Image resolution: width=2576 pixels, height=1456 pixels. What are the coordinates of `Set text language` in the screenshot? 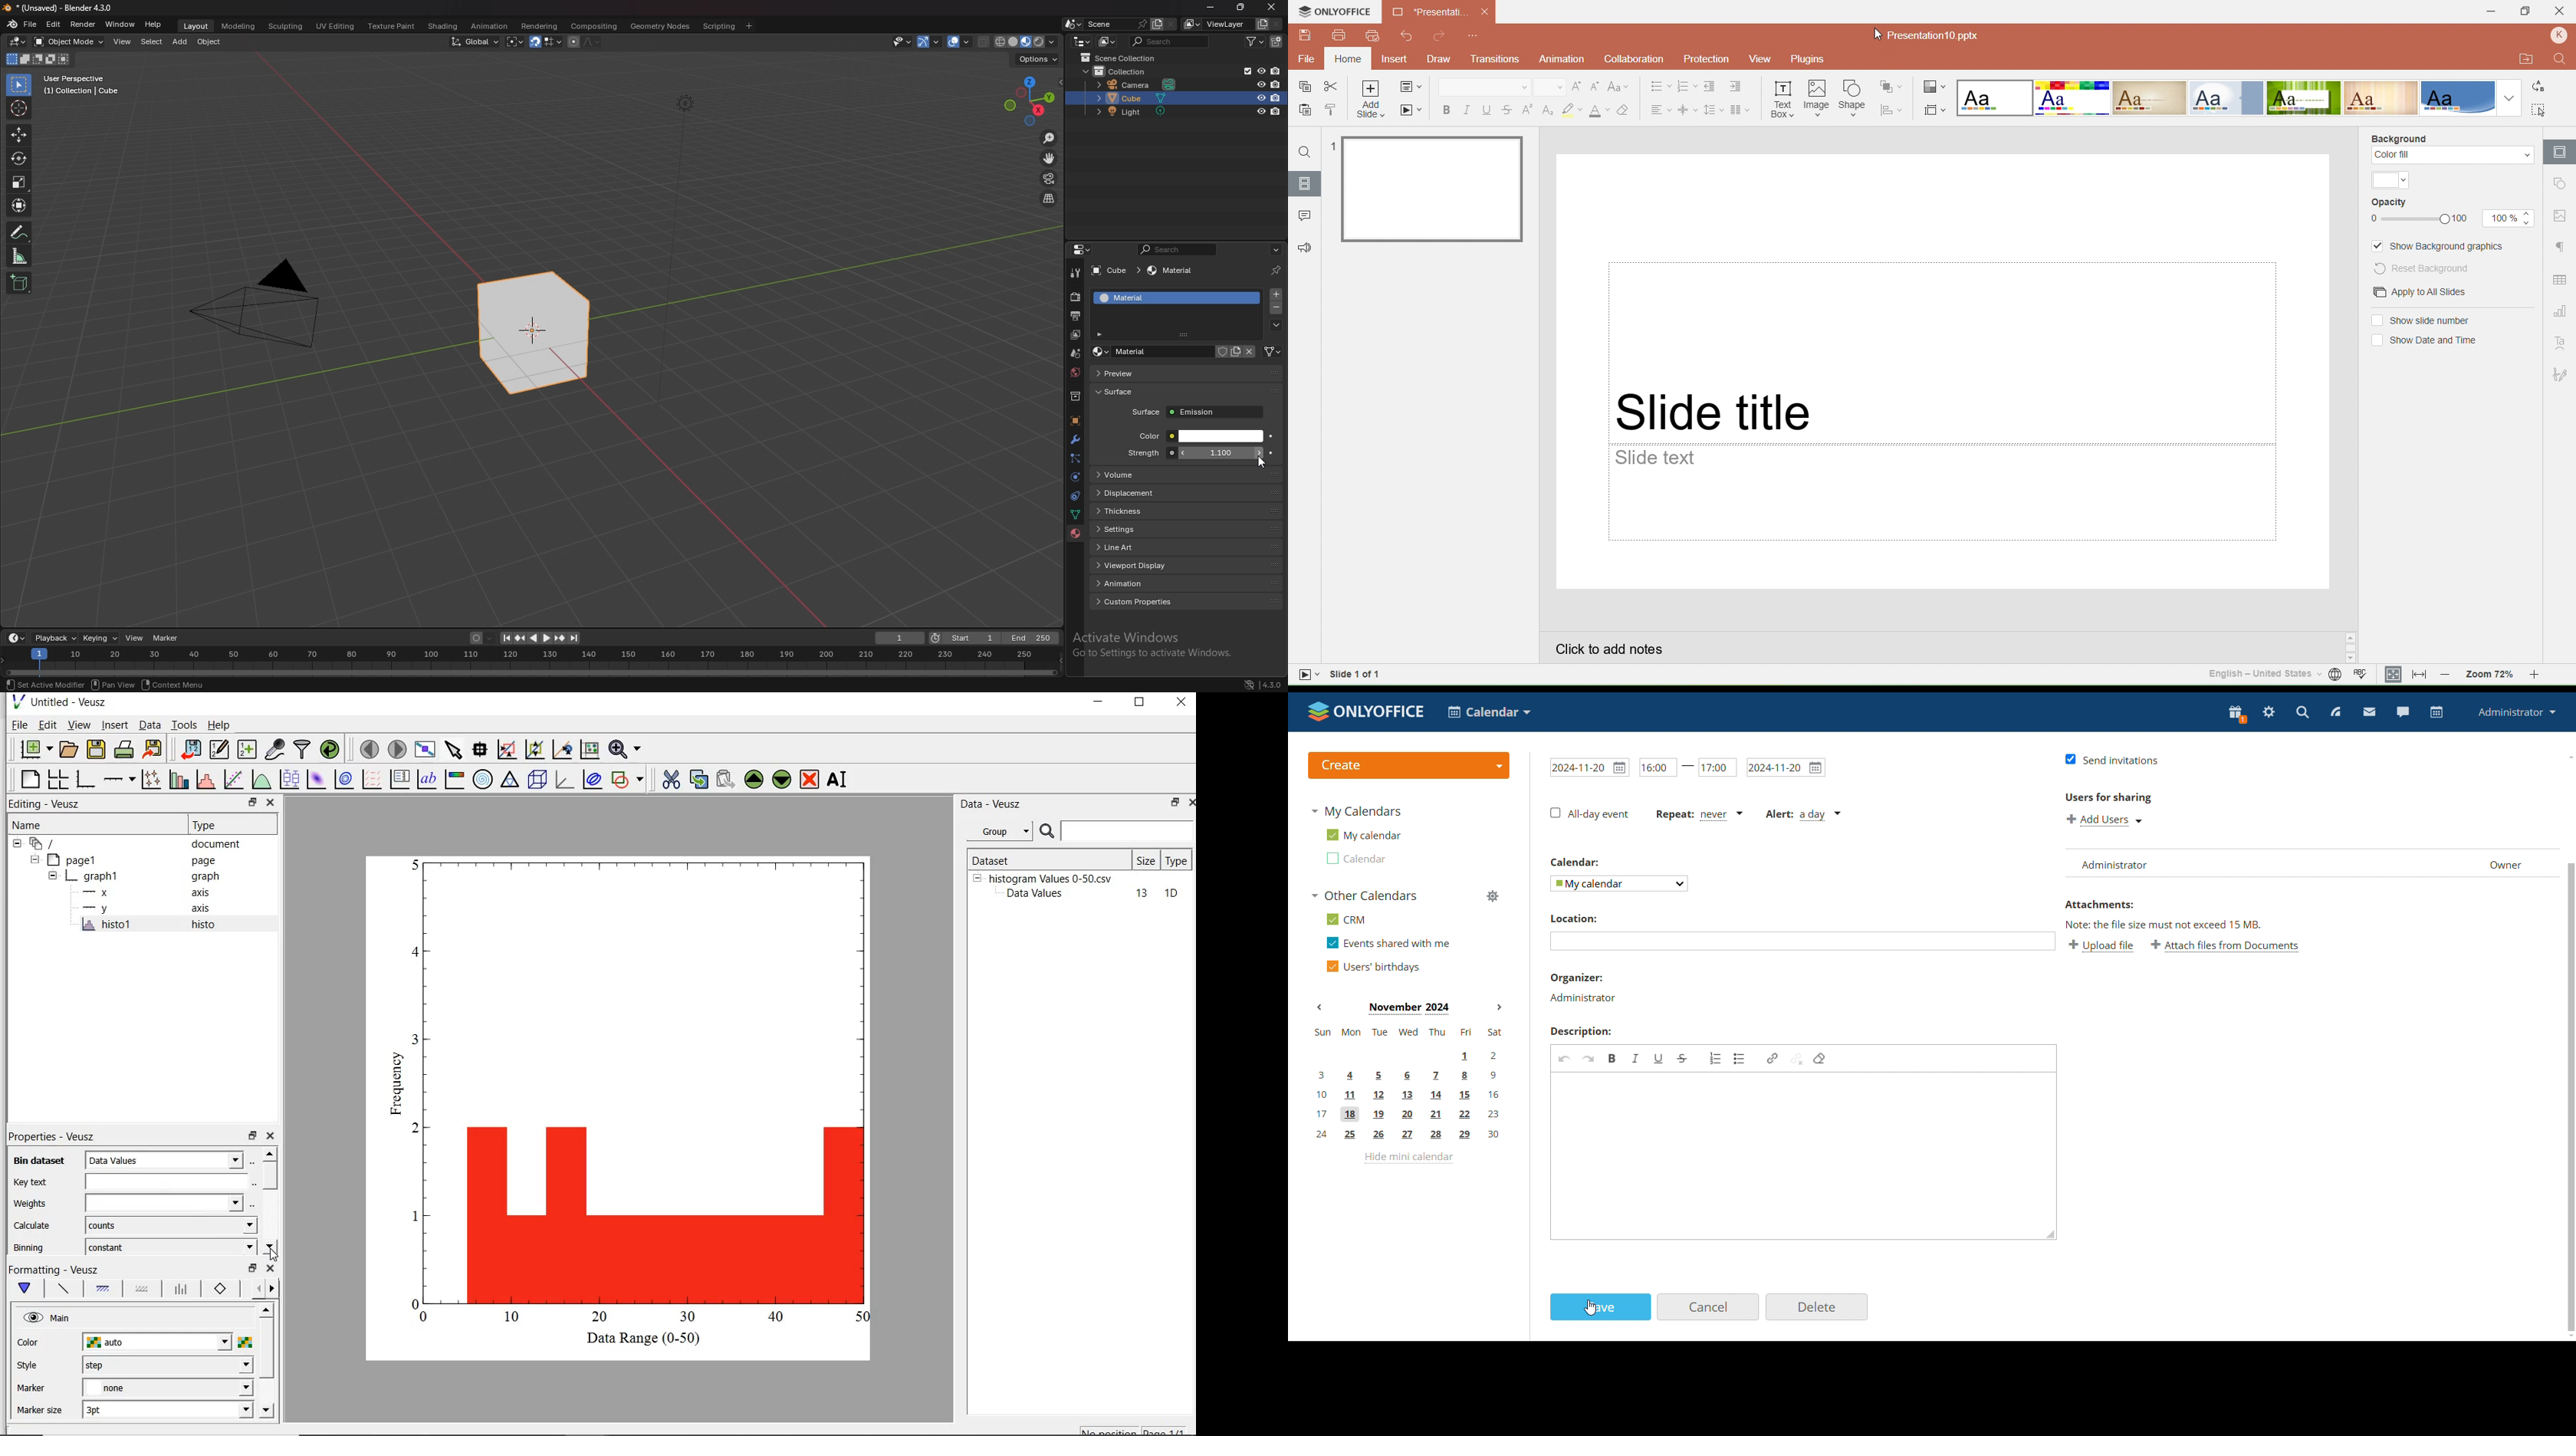 It's located at (2257, 674).